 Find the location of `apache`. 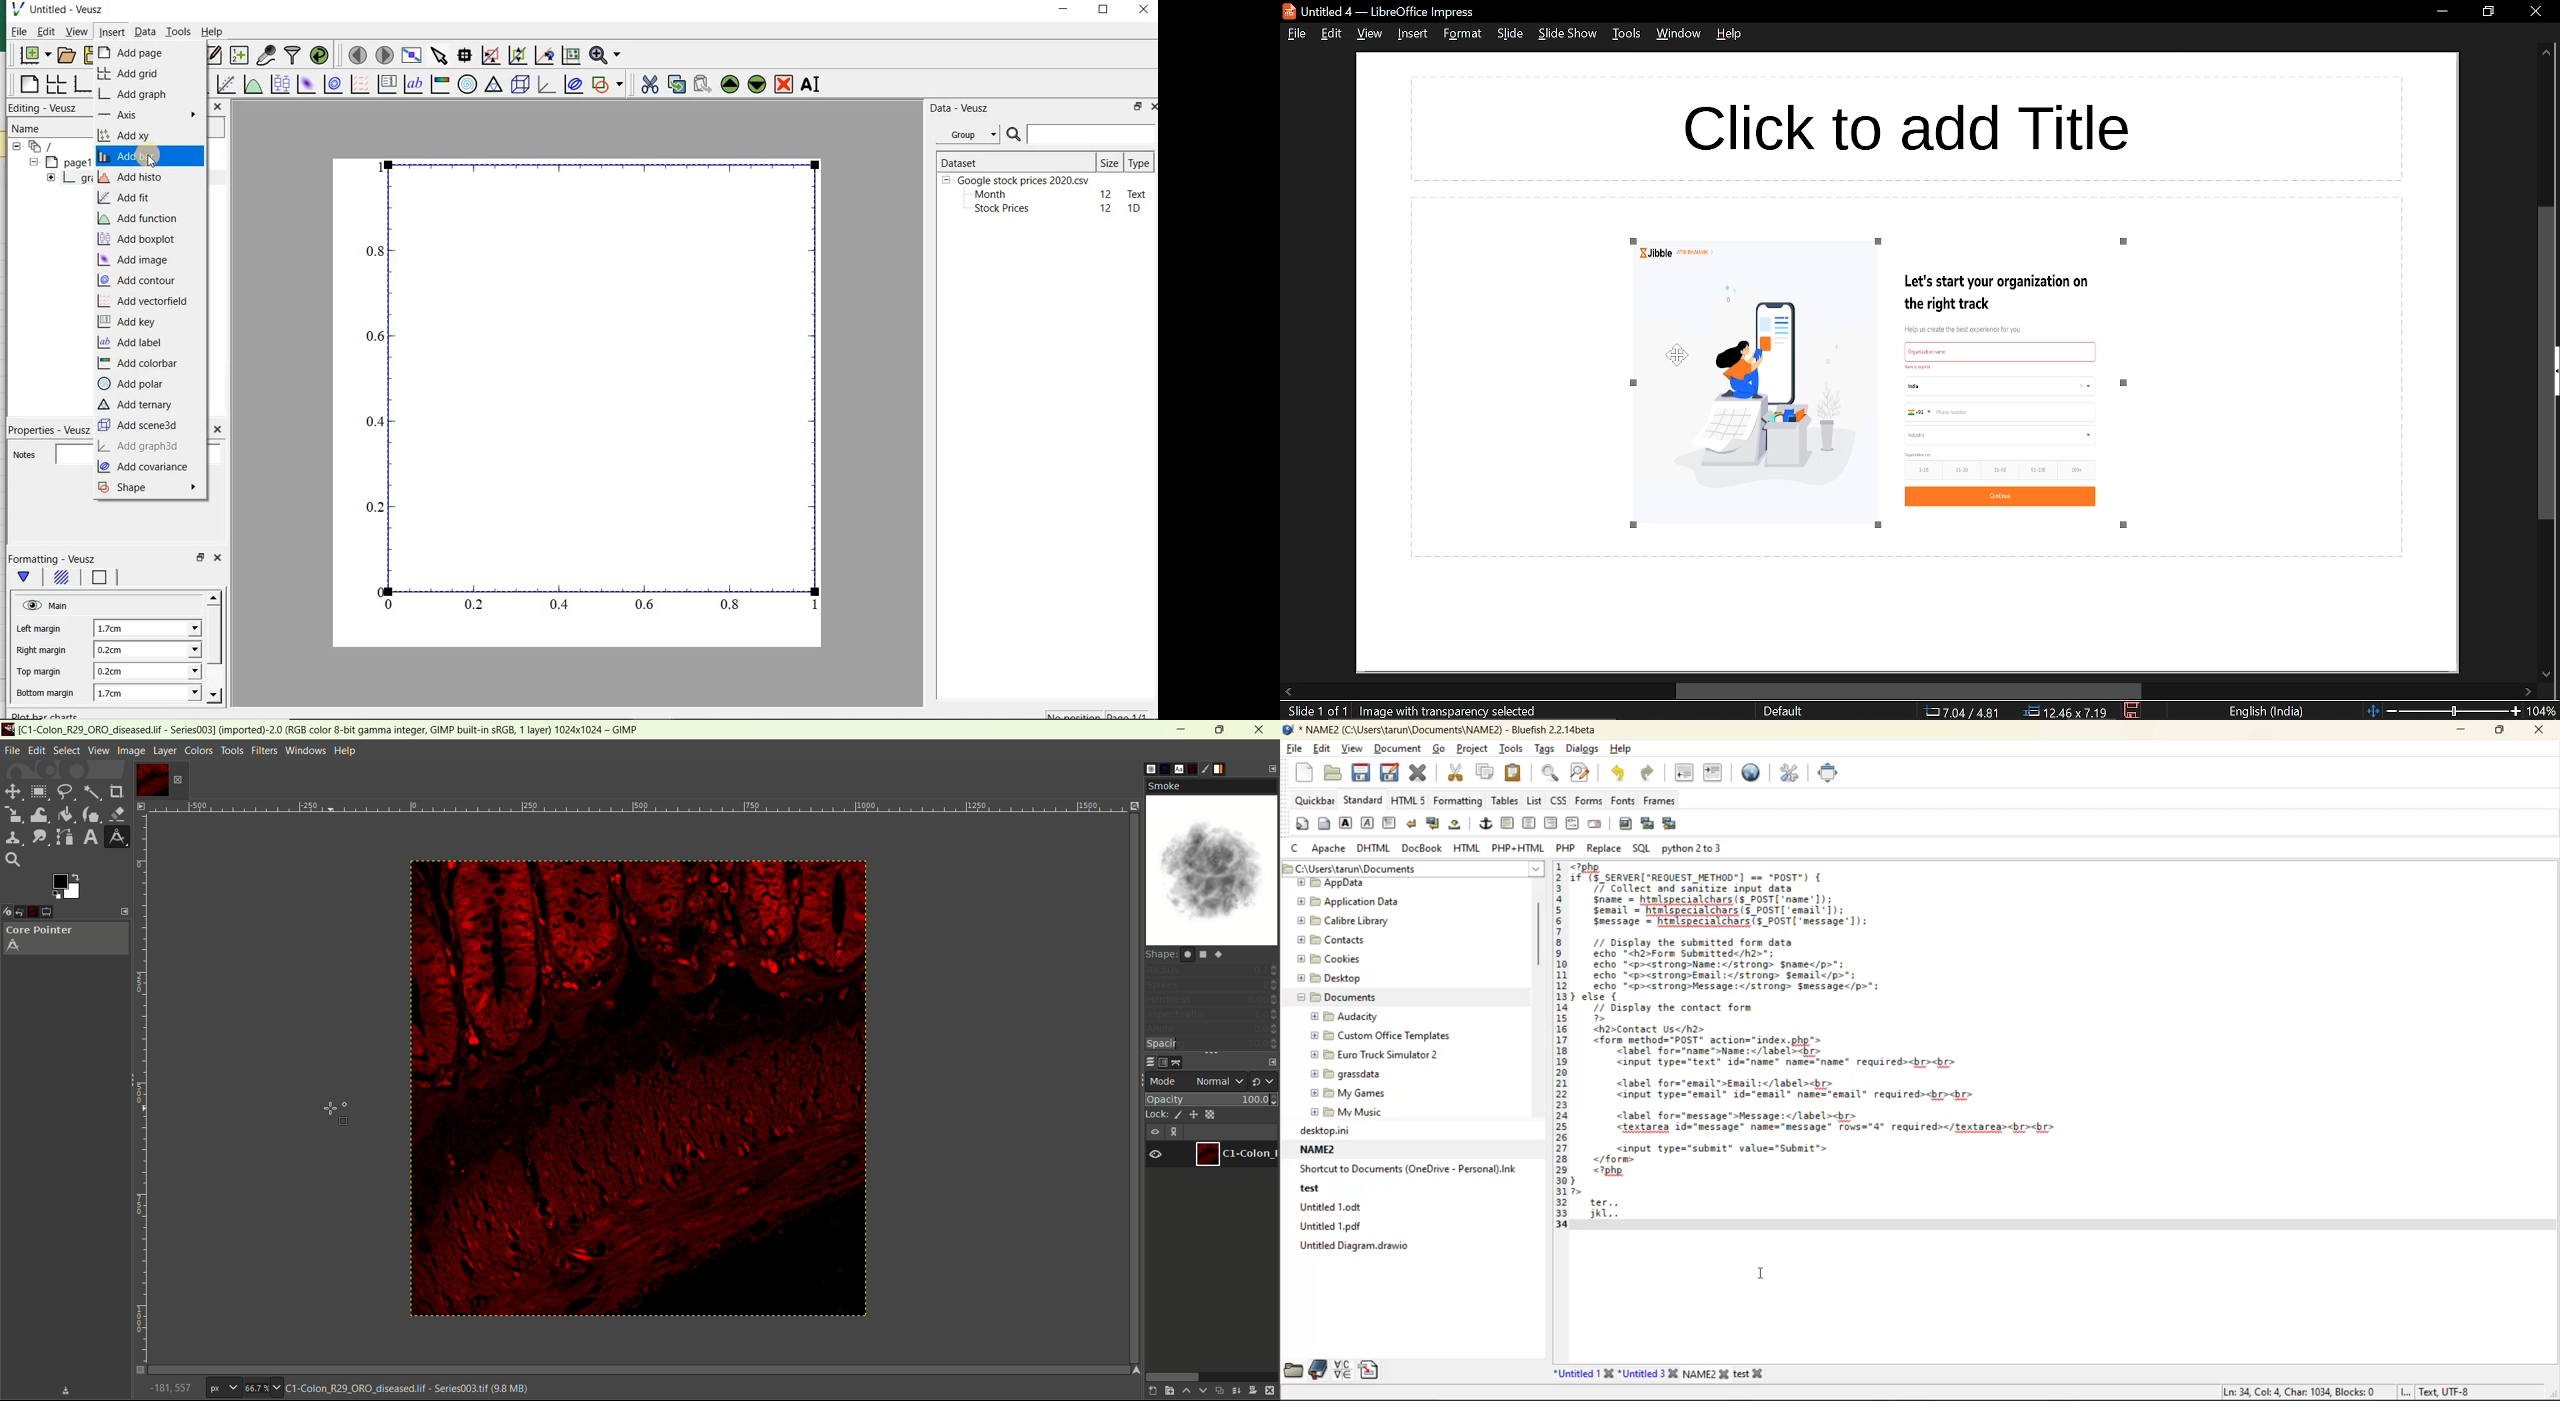

apache is located at coordinates (1331, 848).